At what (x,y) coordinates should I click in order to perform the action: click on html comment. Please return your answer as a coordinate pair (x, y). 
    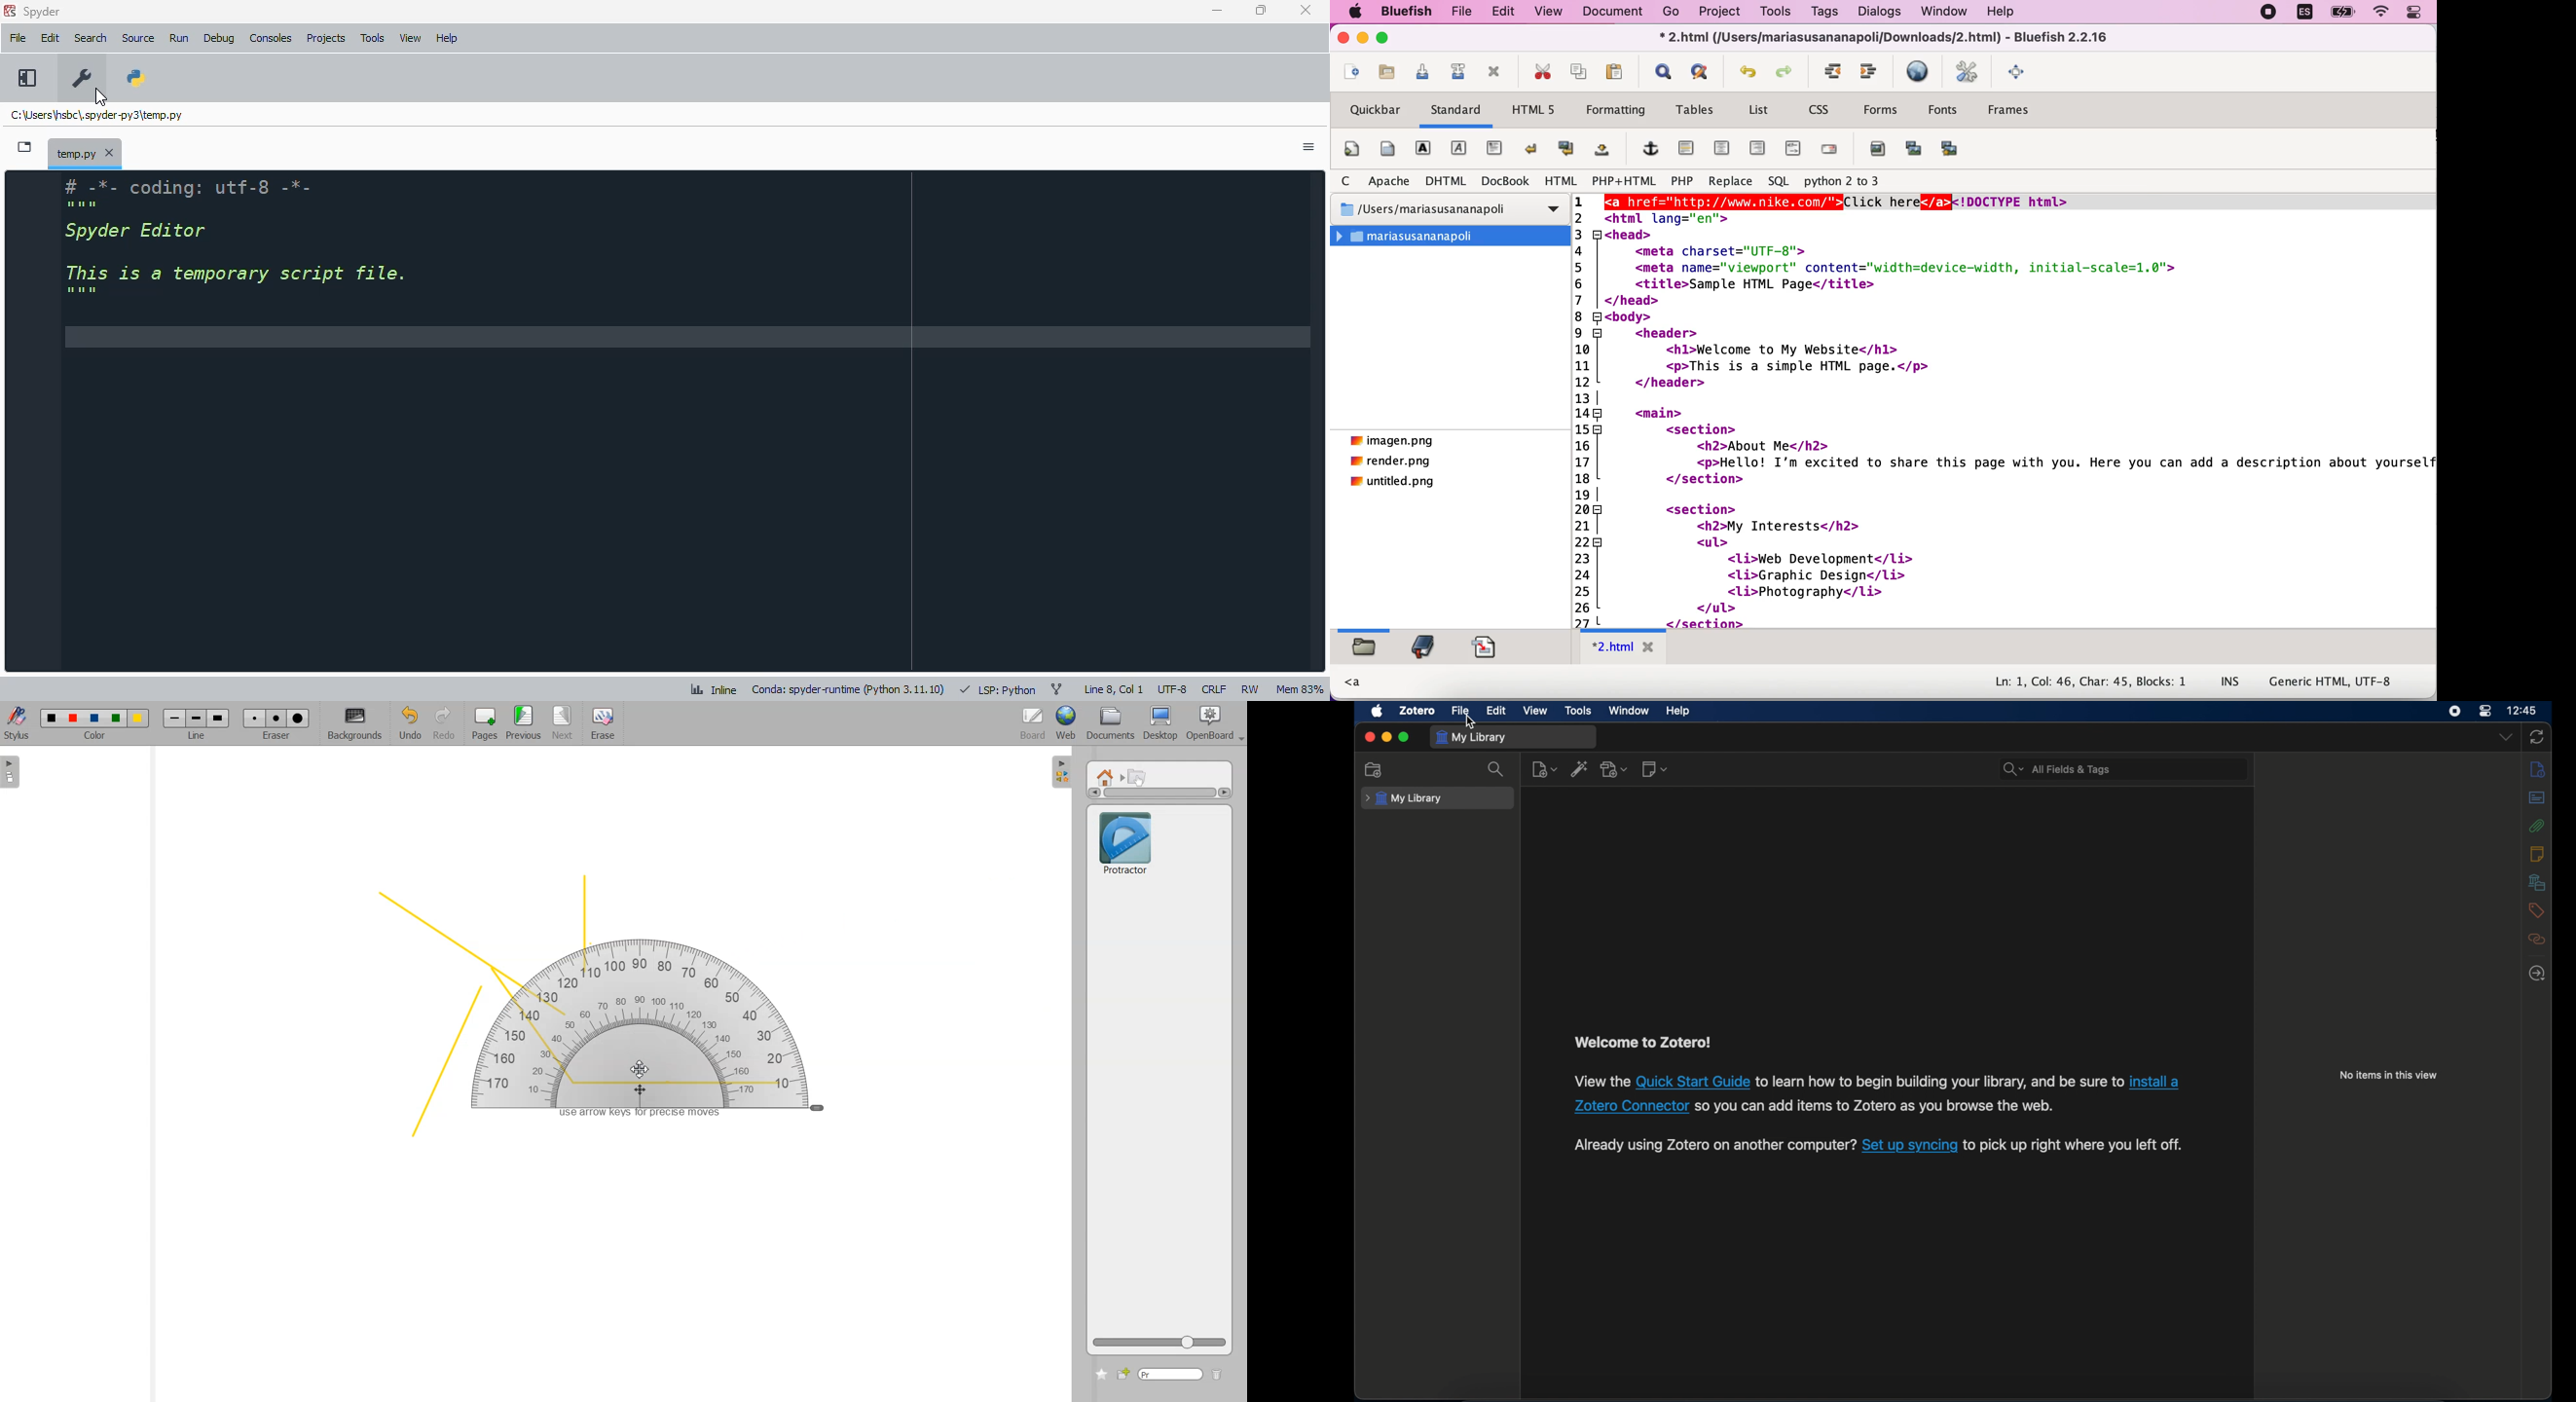
    Looking at the image, I should click on (1790, 149).